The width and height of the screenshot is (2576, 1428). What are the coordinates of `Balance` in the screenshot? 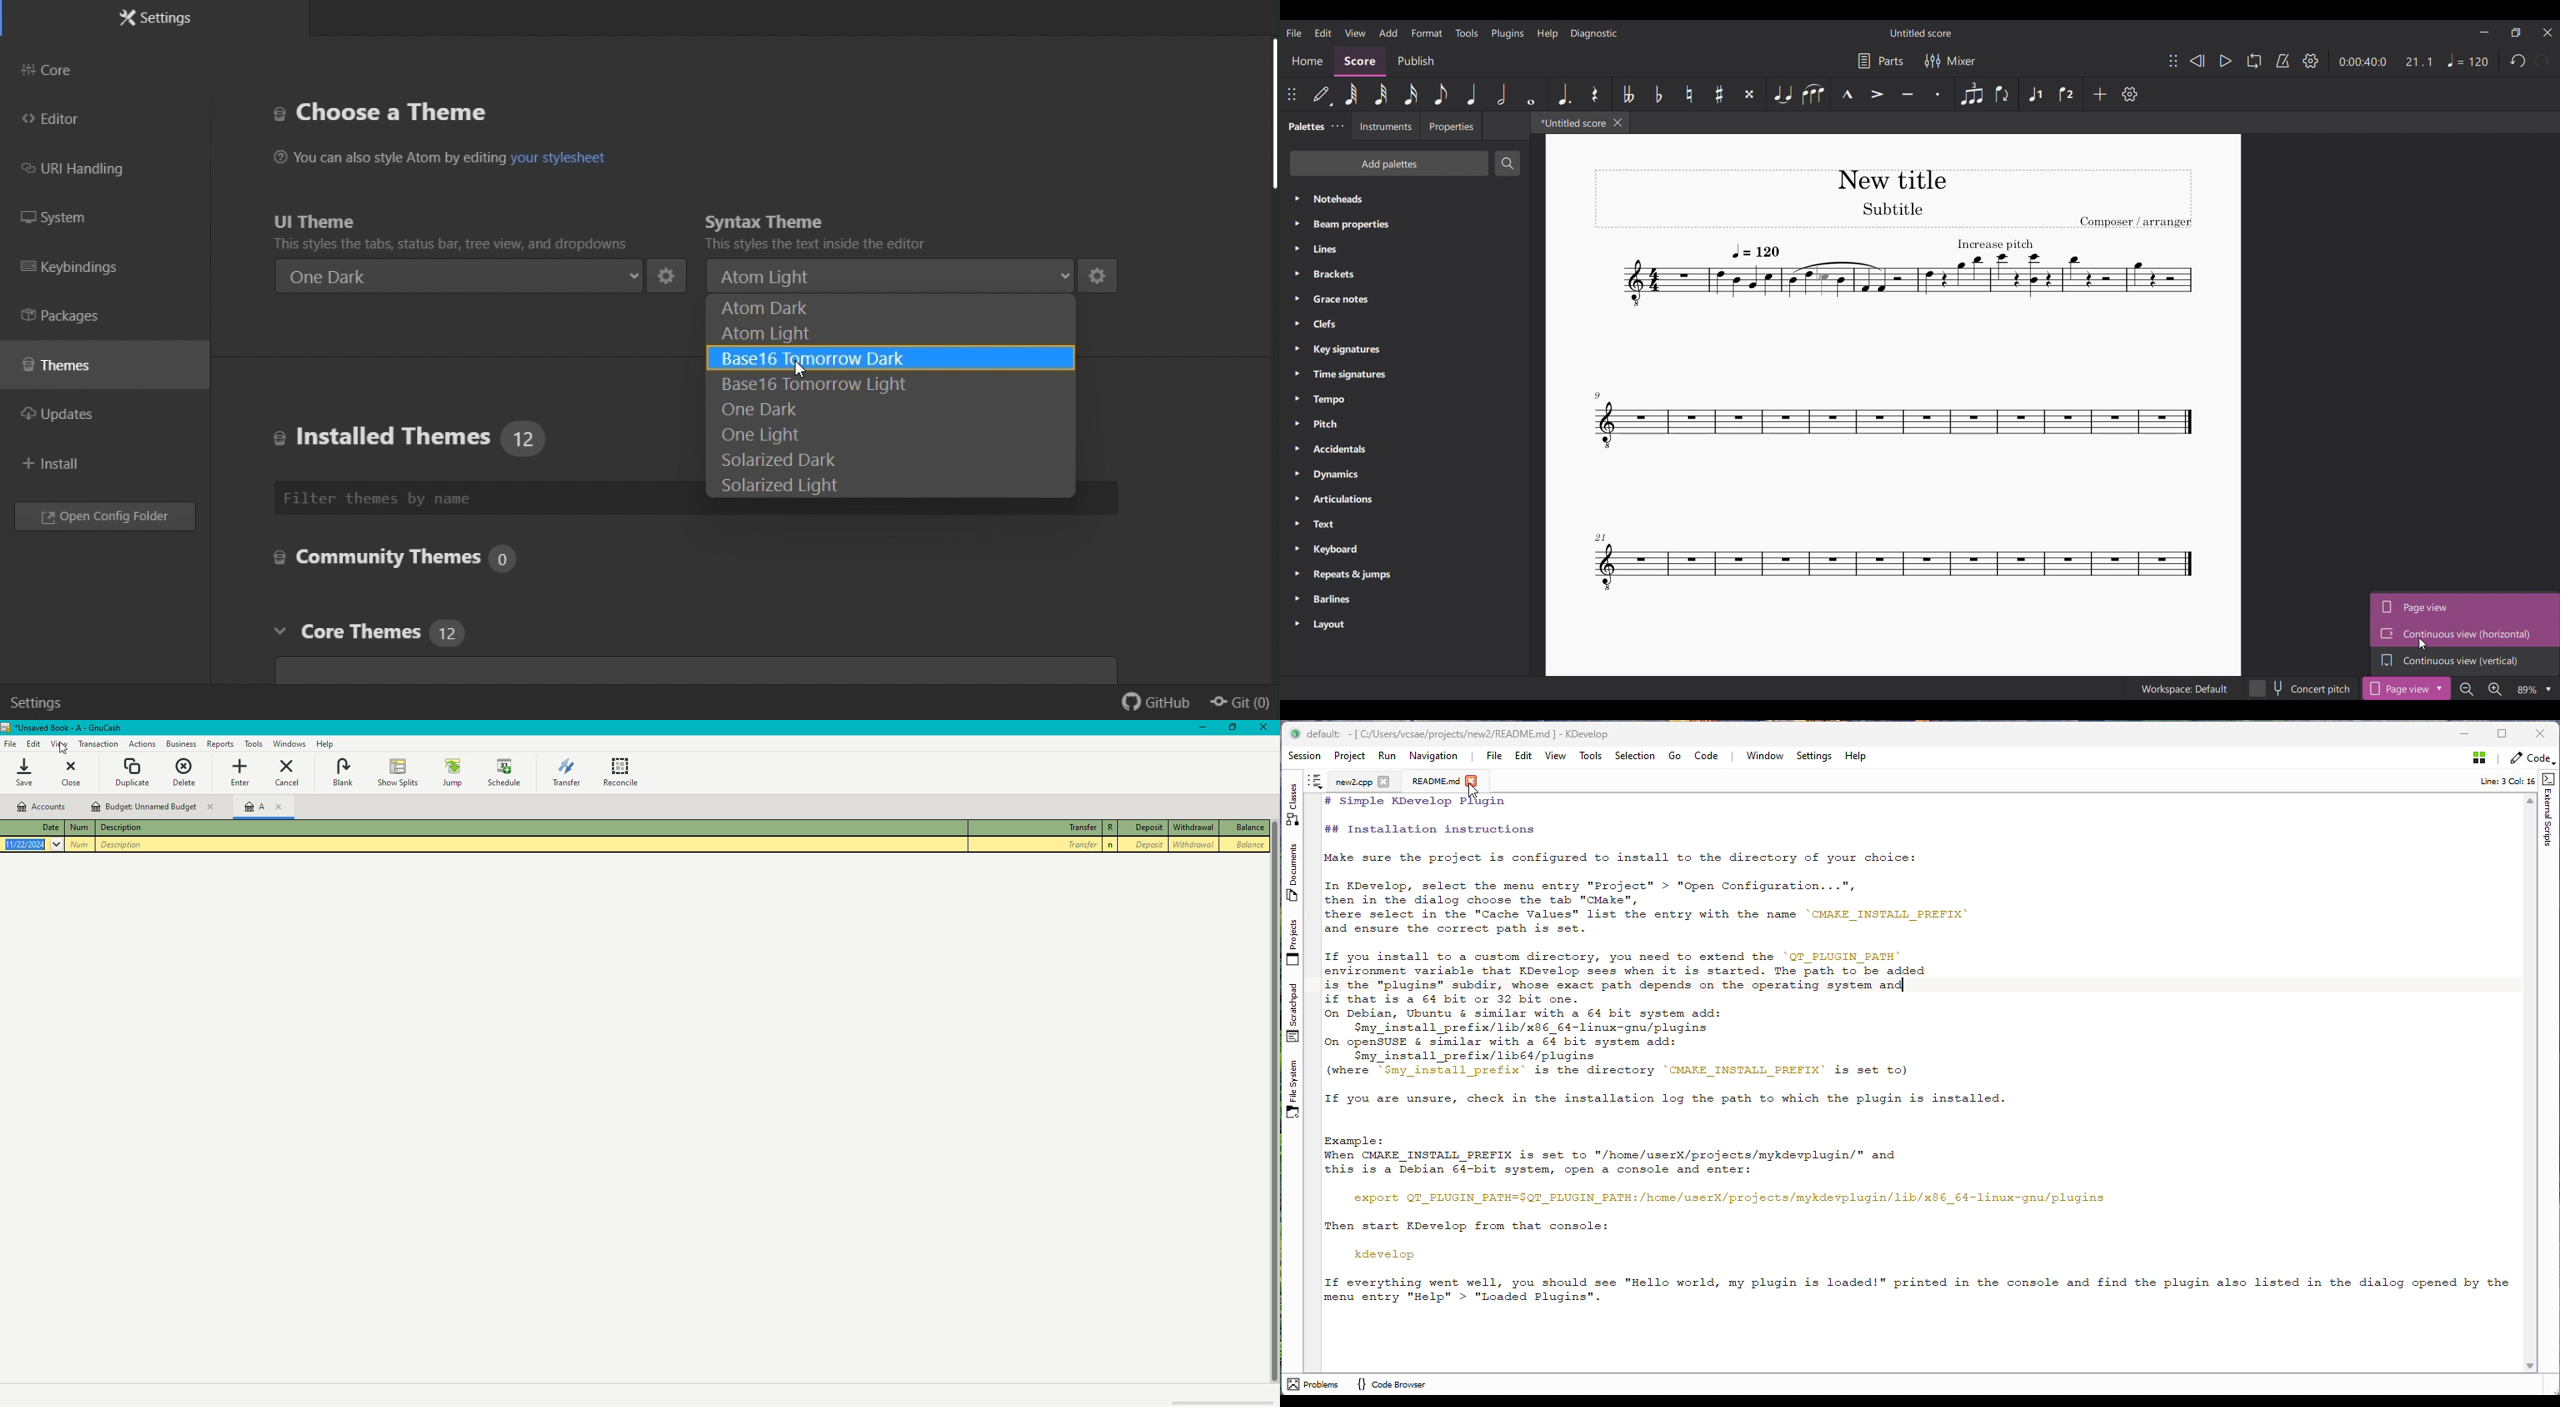 It's located at (1245, 829).